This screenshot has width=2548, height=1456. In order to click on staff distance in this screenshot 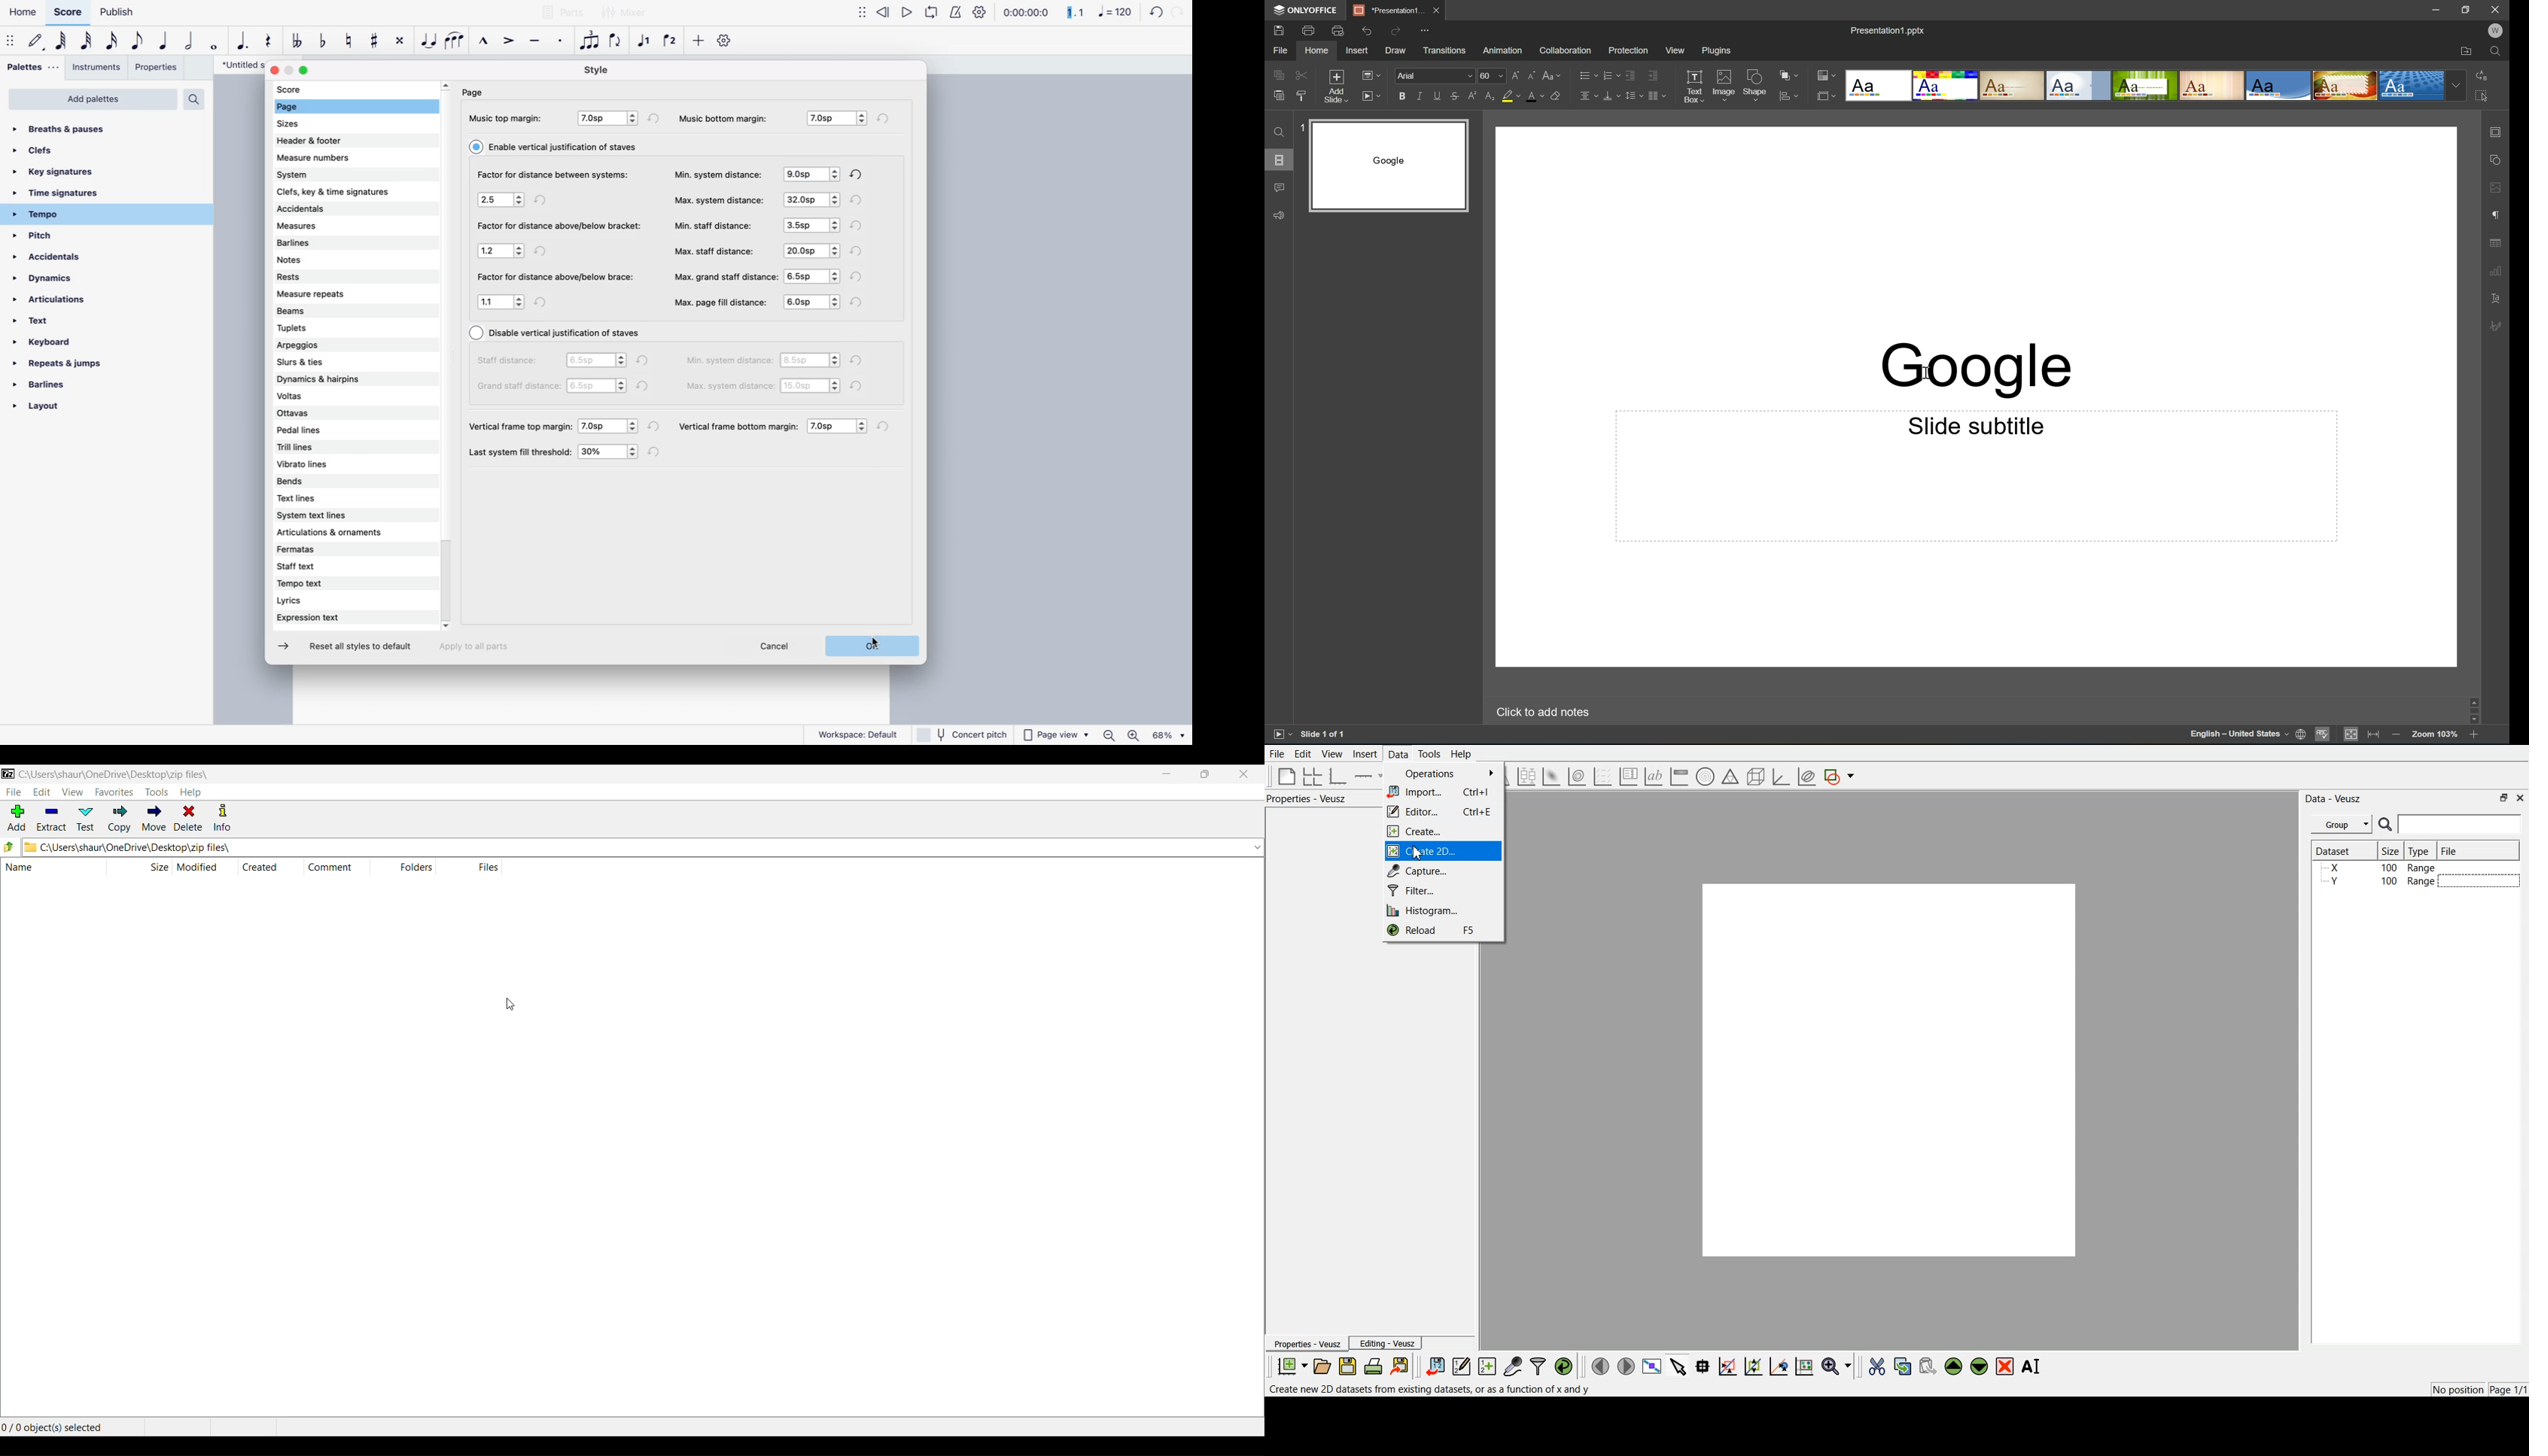, I will do `click(510, 360)`.